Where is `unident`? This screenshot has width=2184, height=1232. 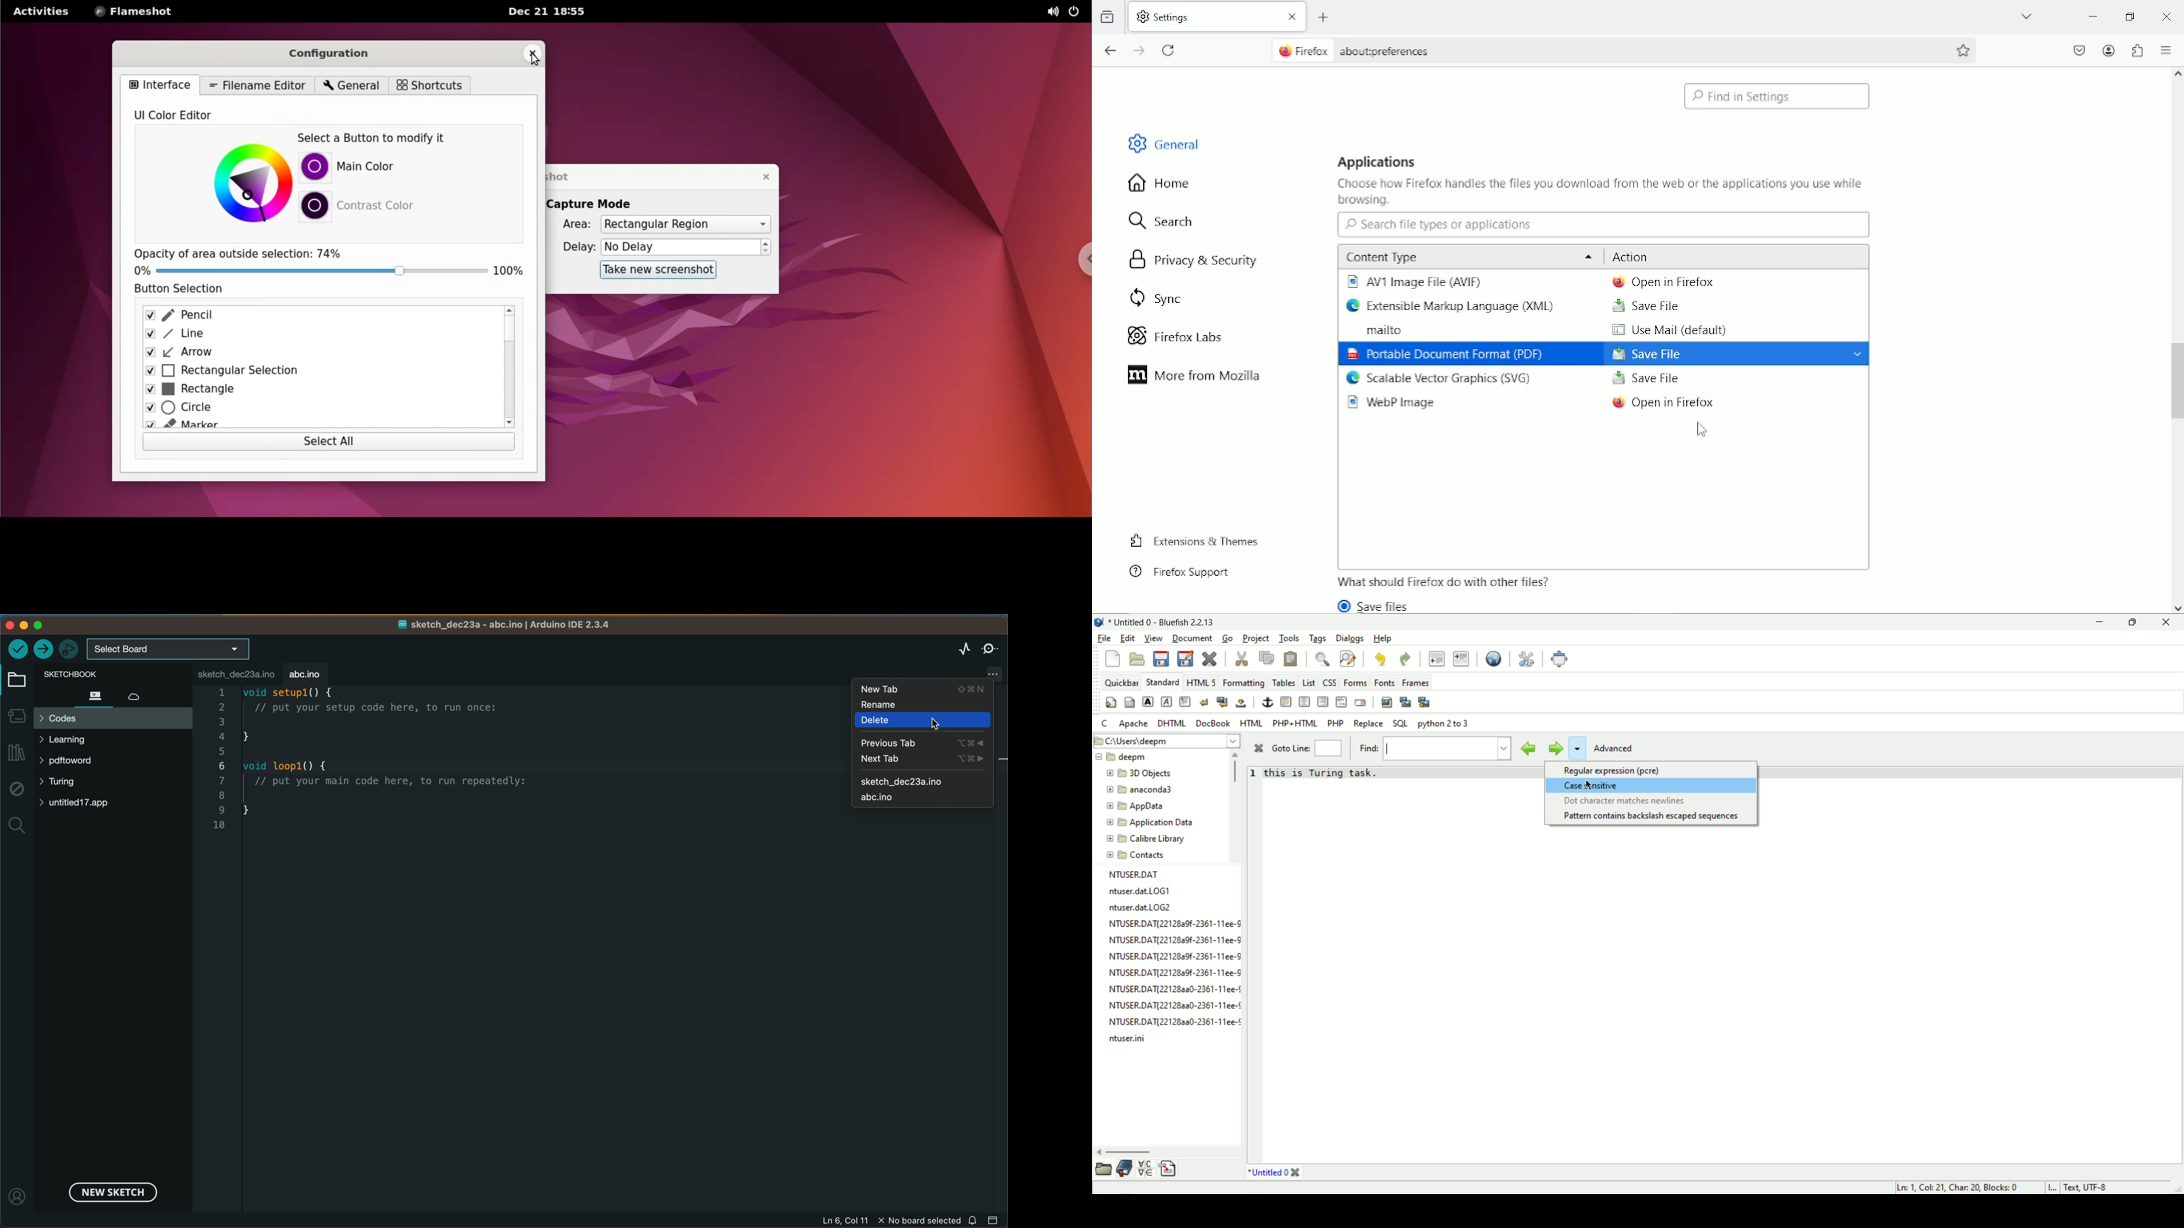
unident is located at coordinates (1436, 658).